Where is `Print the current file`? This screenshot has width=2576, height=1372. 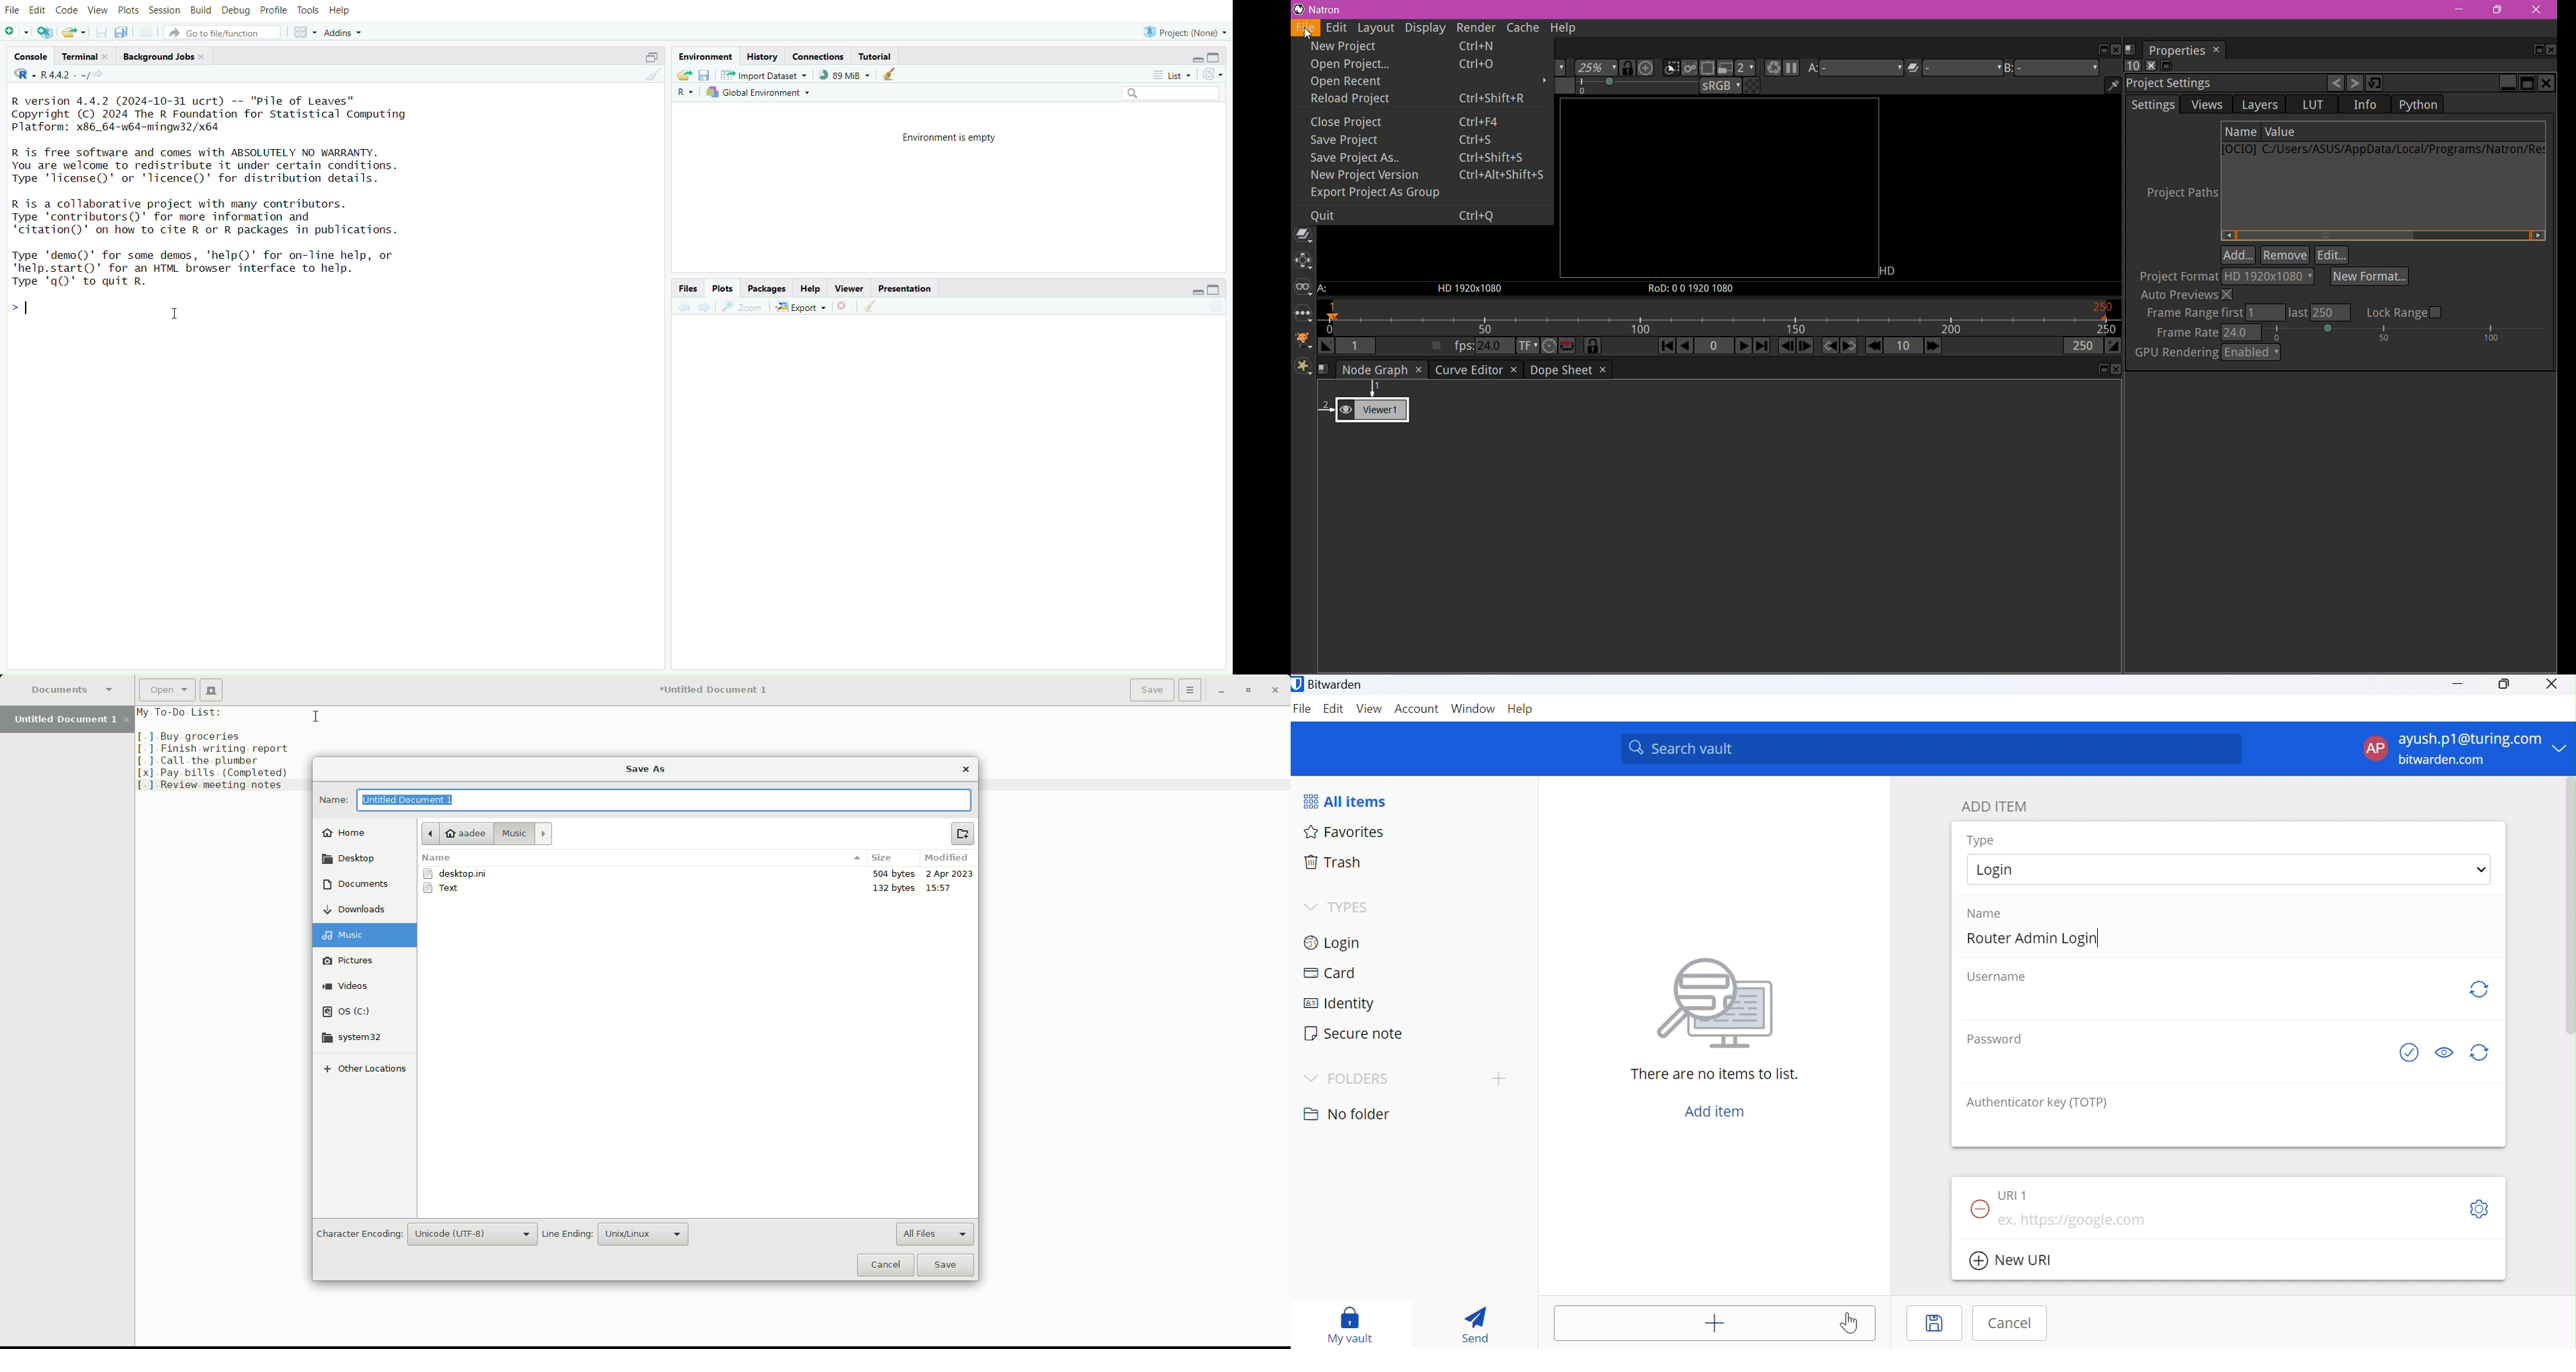
Print the current file is located at coordinates (148, 31).